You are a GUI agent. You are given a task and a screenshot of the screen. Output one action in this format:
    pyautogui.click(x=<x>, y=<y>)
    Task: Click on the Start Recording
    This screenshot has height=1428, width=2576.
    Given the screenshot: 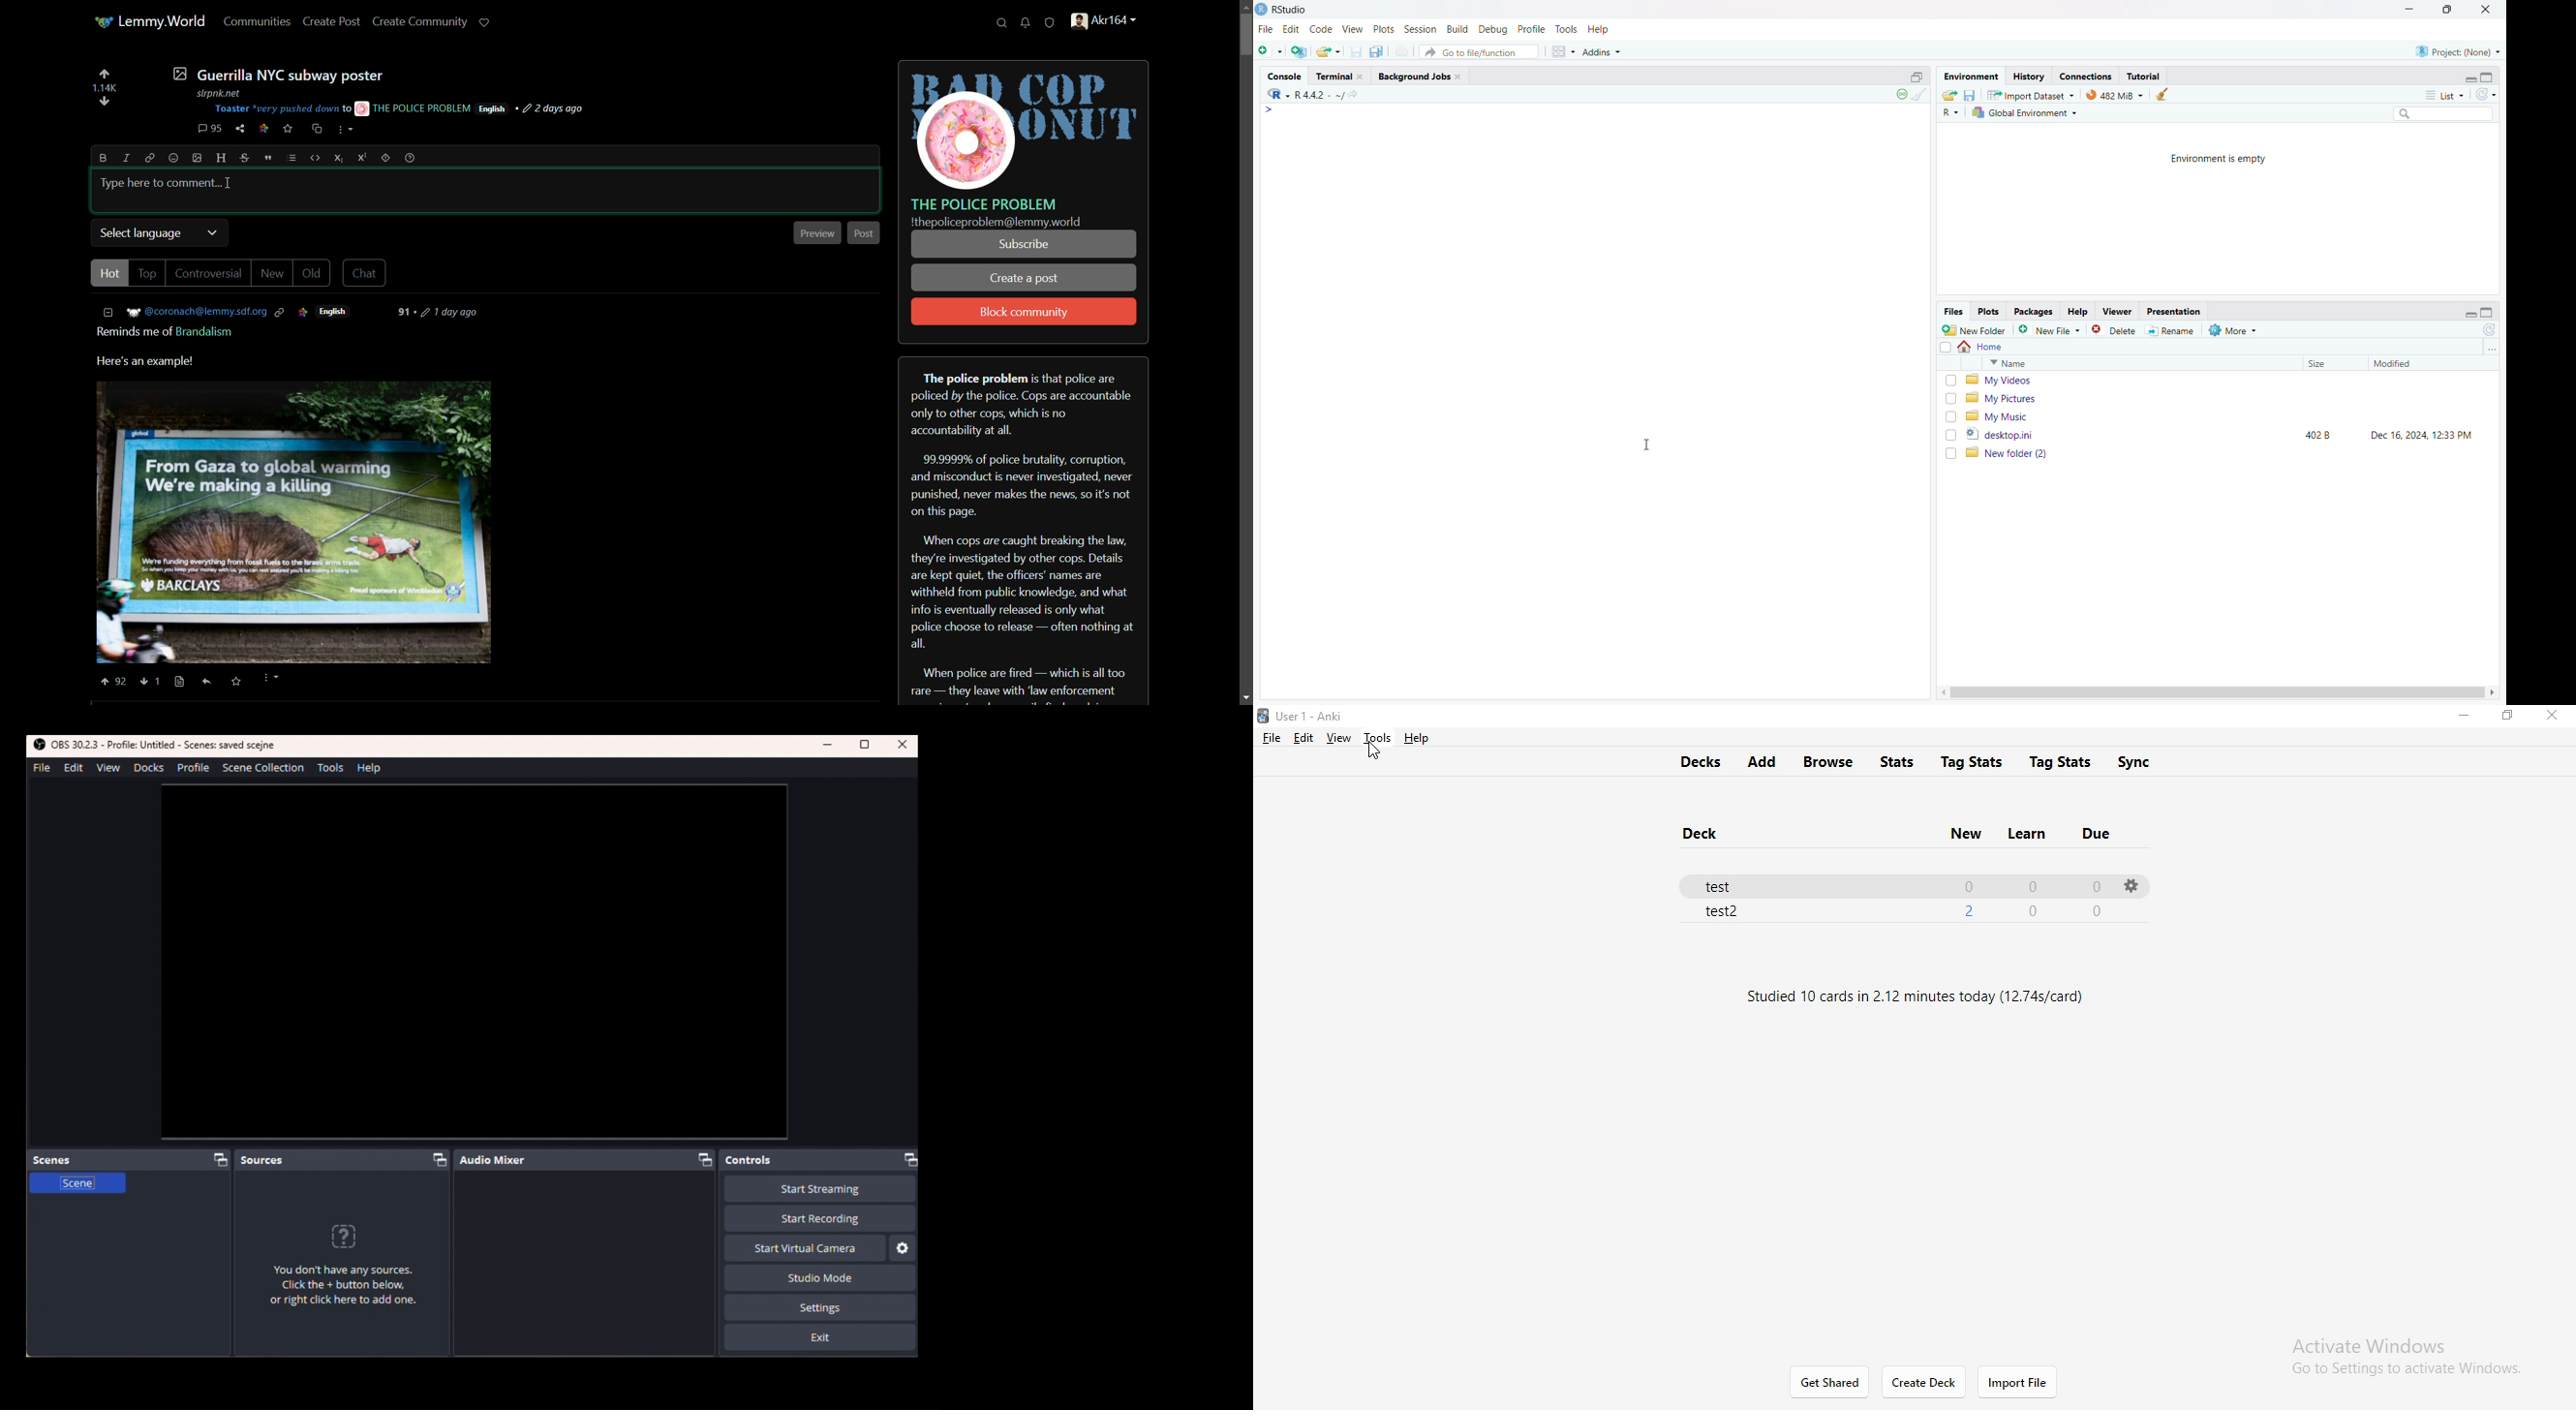 What is the action you would take?
    pyautogui.click(x=821, y=1189)
    